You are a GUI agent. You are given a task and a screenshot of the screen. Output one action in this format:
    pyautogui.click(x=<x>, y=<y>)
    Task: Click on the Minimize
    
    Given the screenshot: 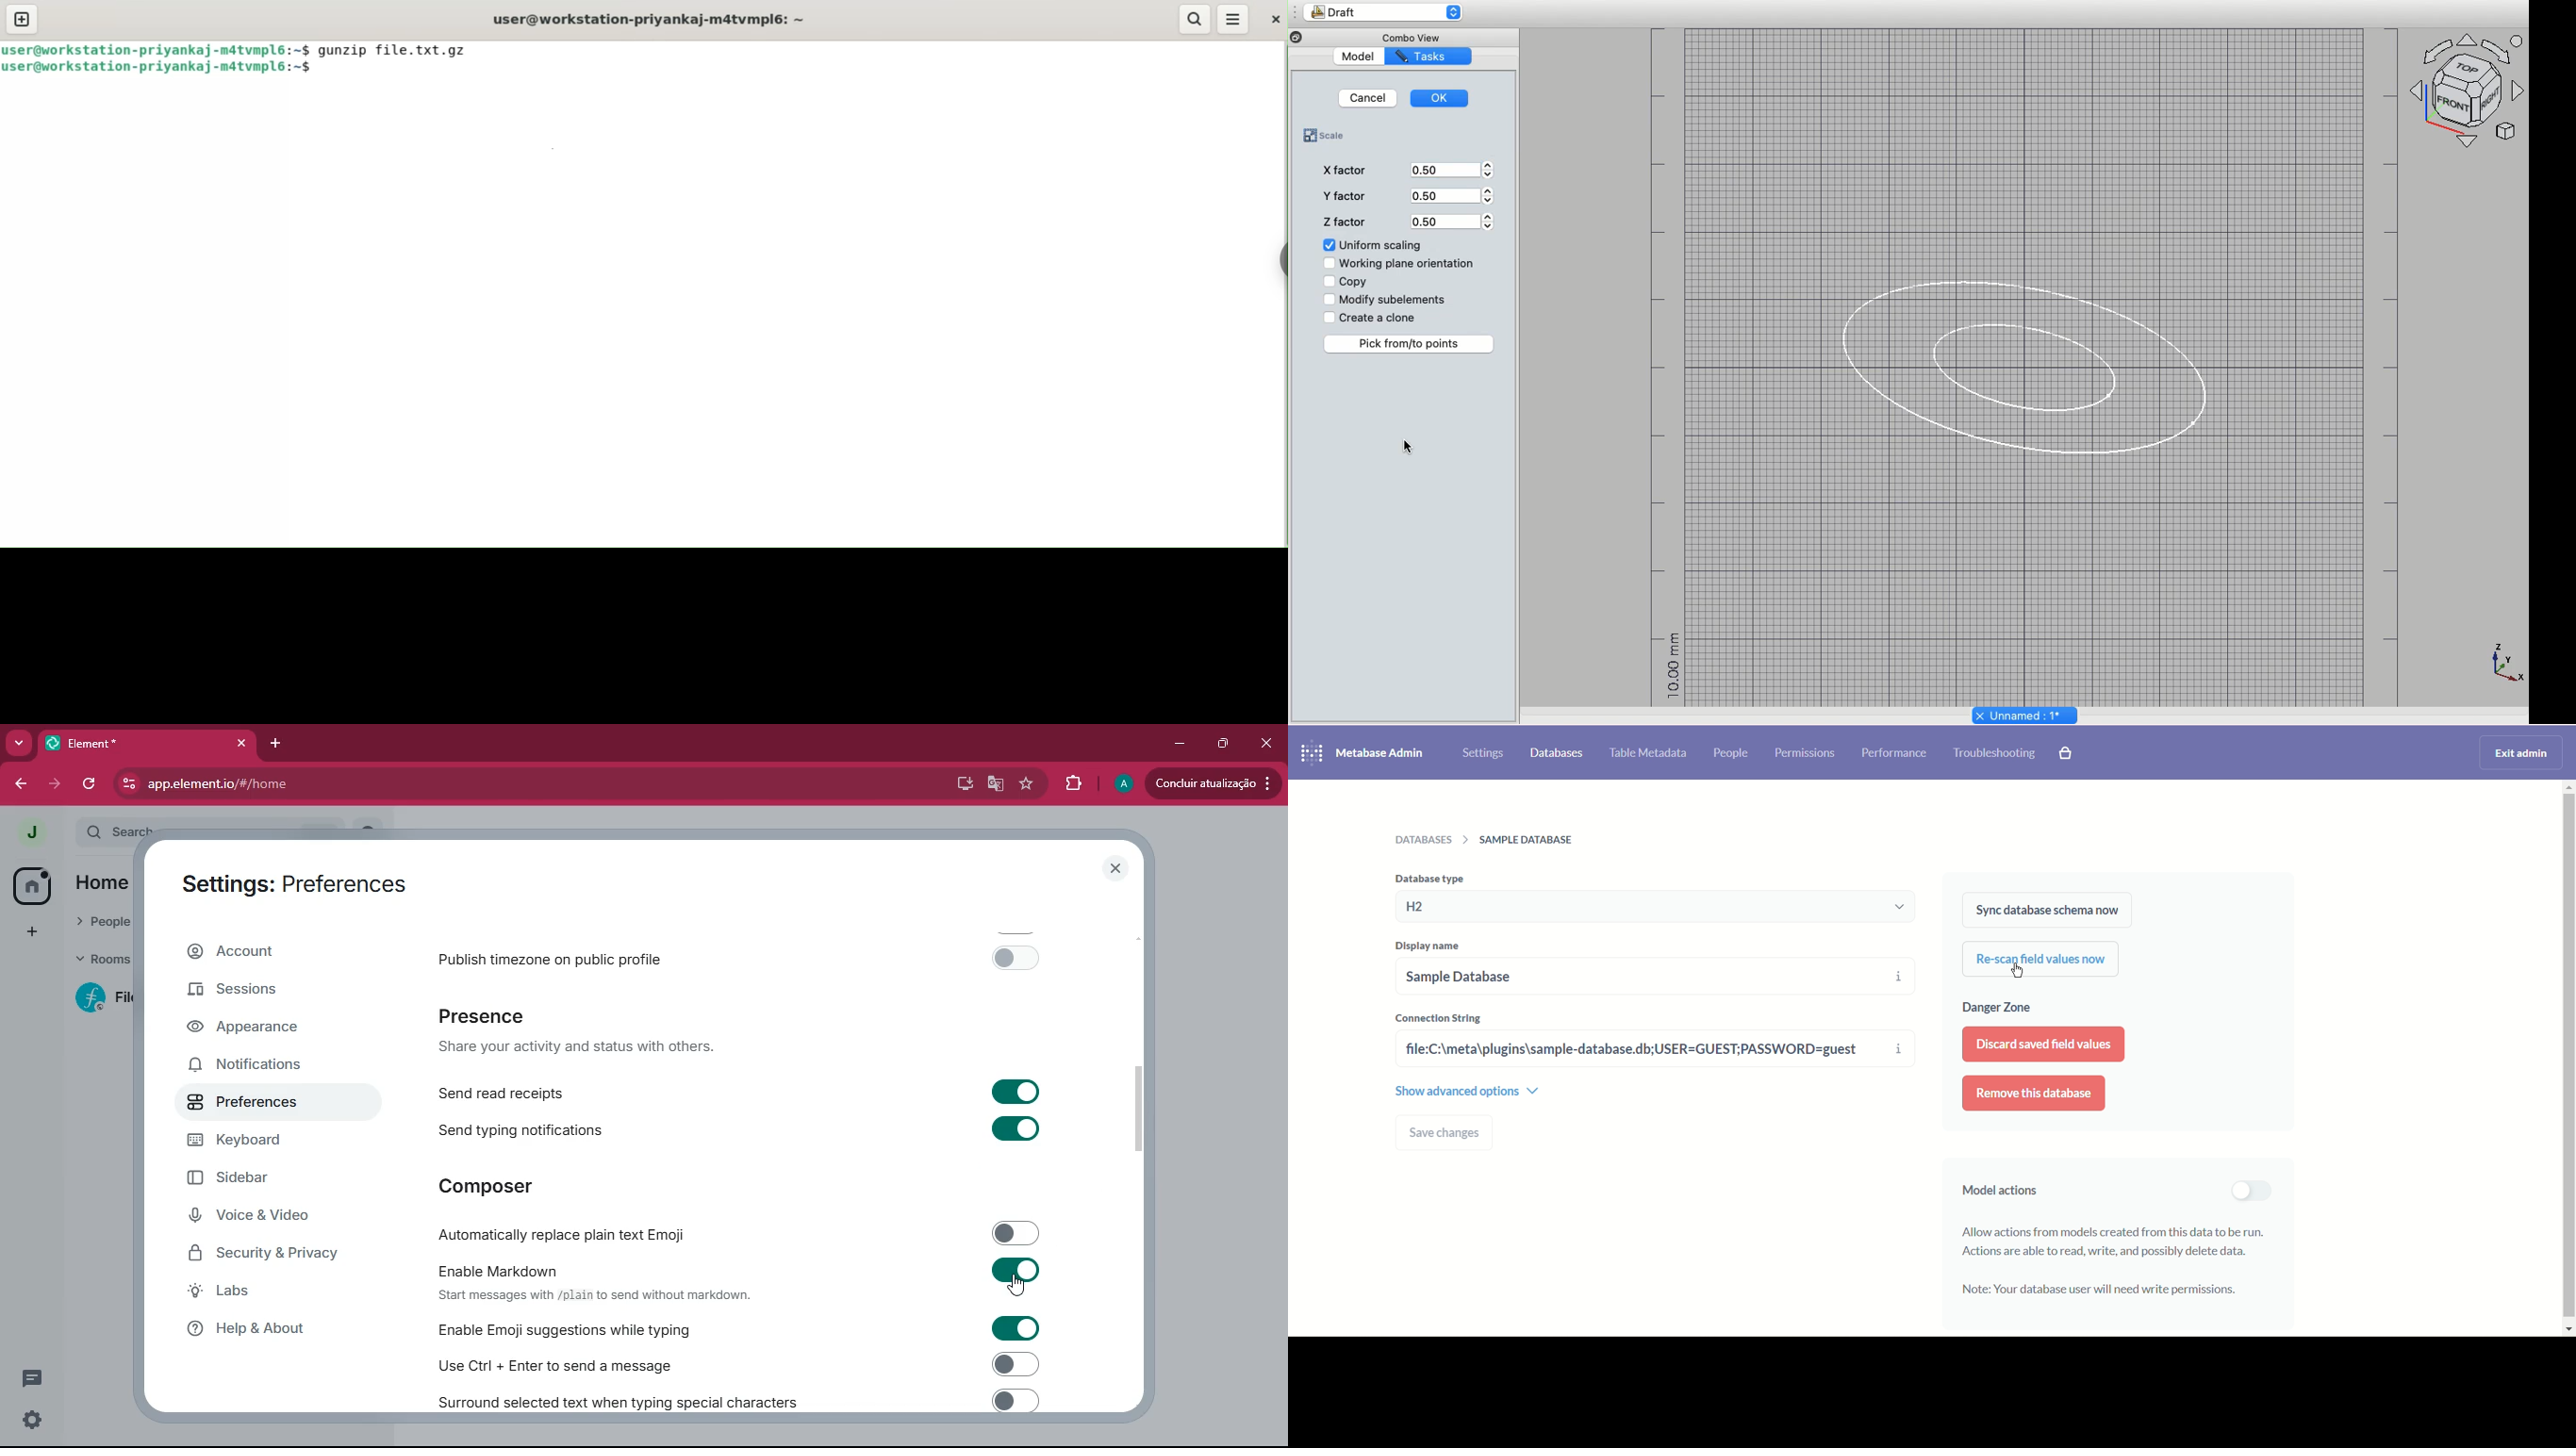 What is the action you would take?
    pyautogui.click(x=1313, y=37)
    